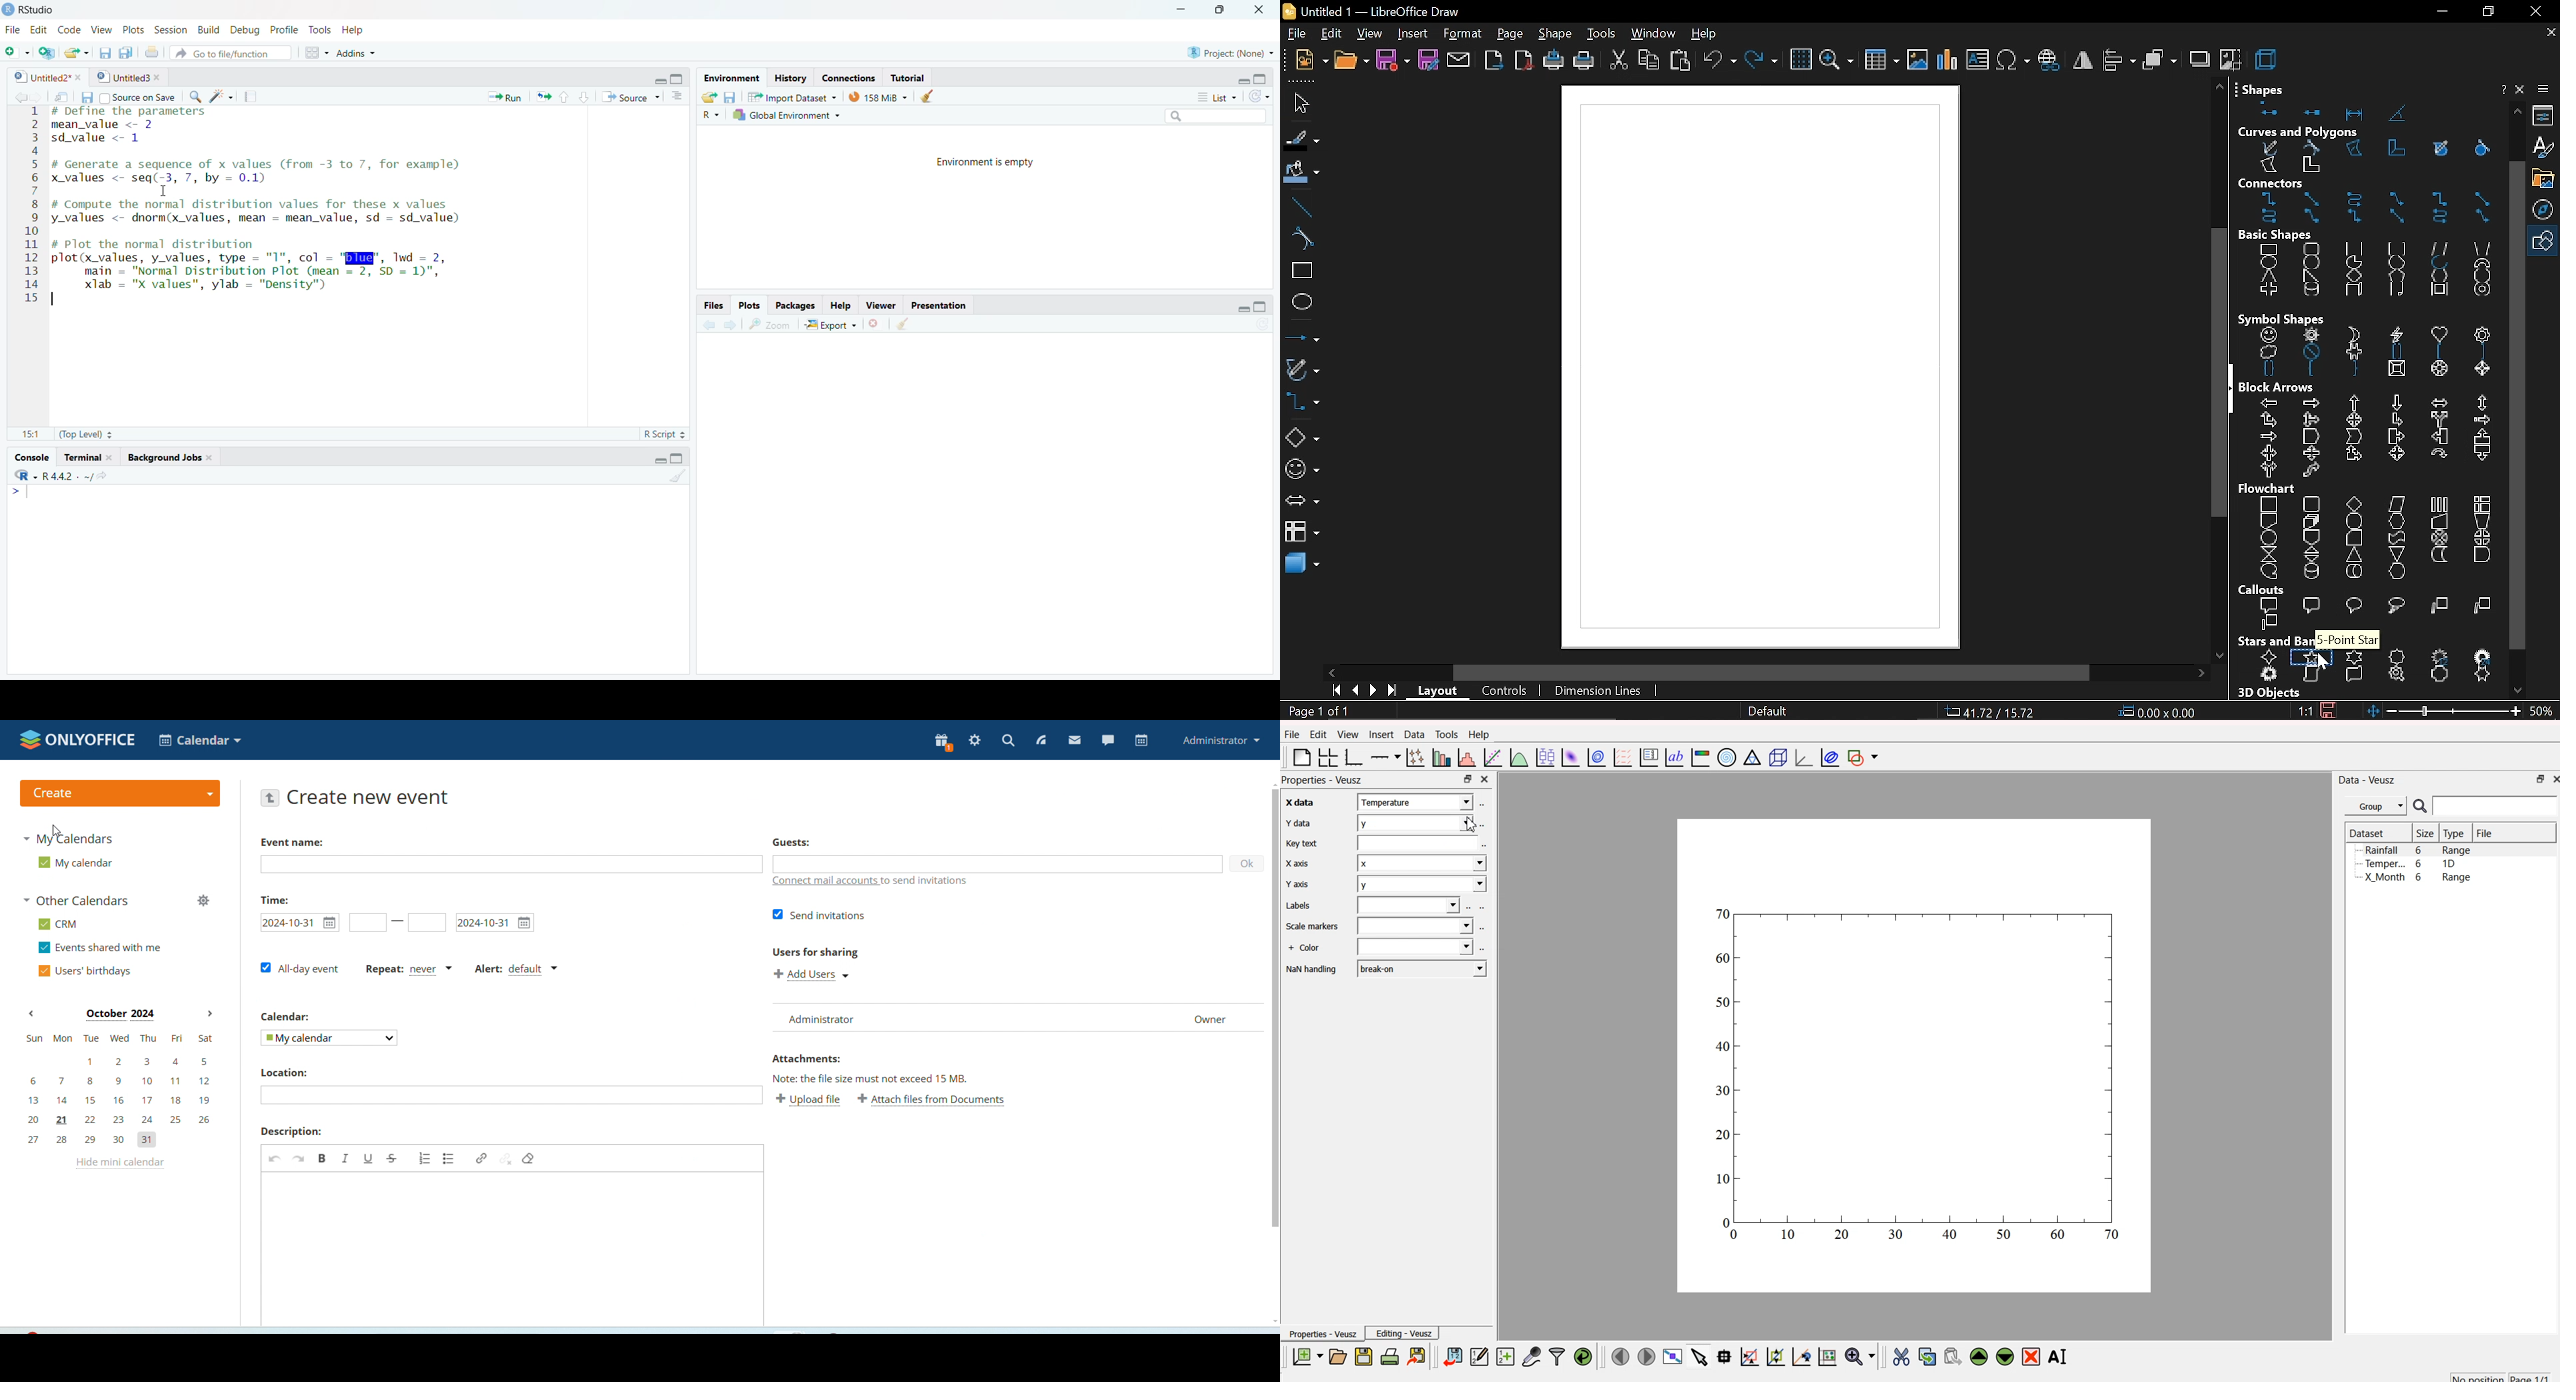  I want to click on , so click(707, 96).